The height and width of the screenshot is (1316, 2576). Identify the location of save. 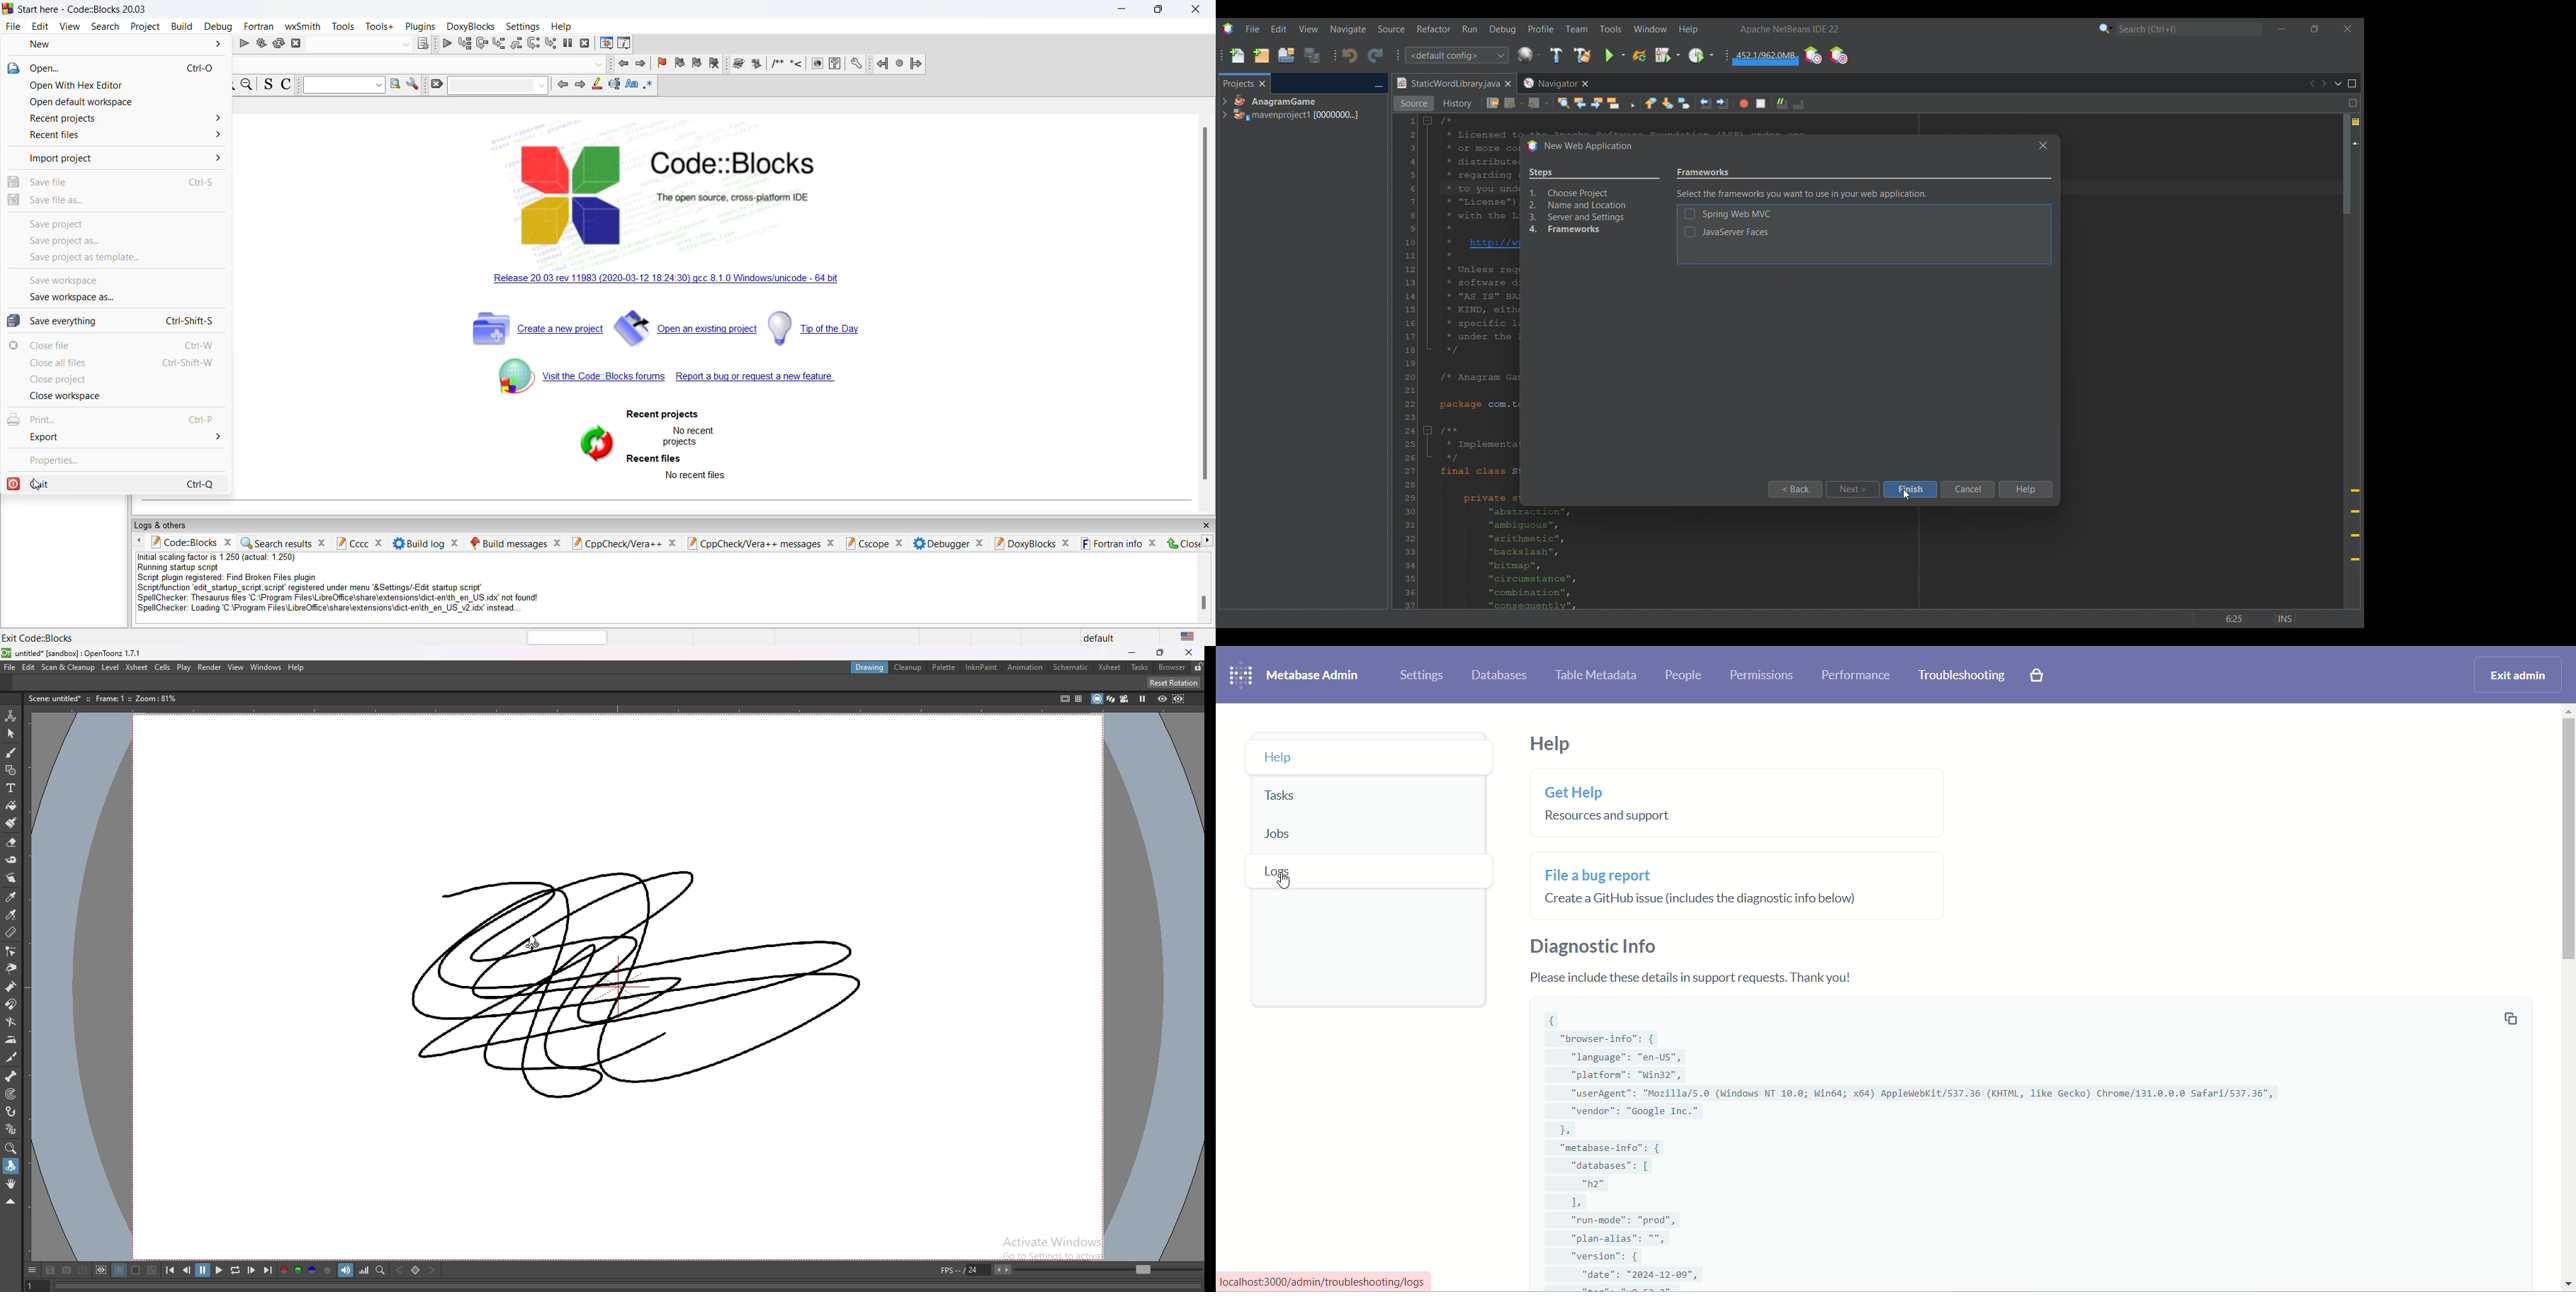
(50, 1270).